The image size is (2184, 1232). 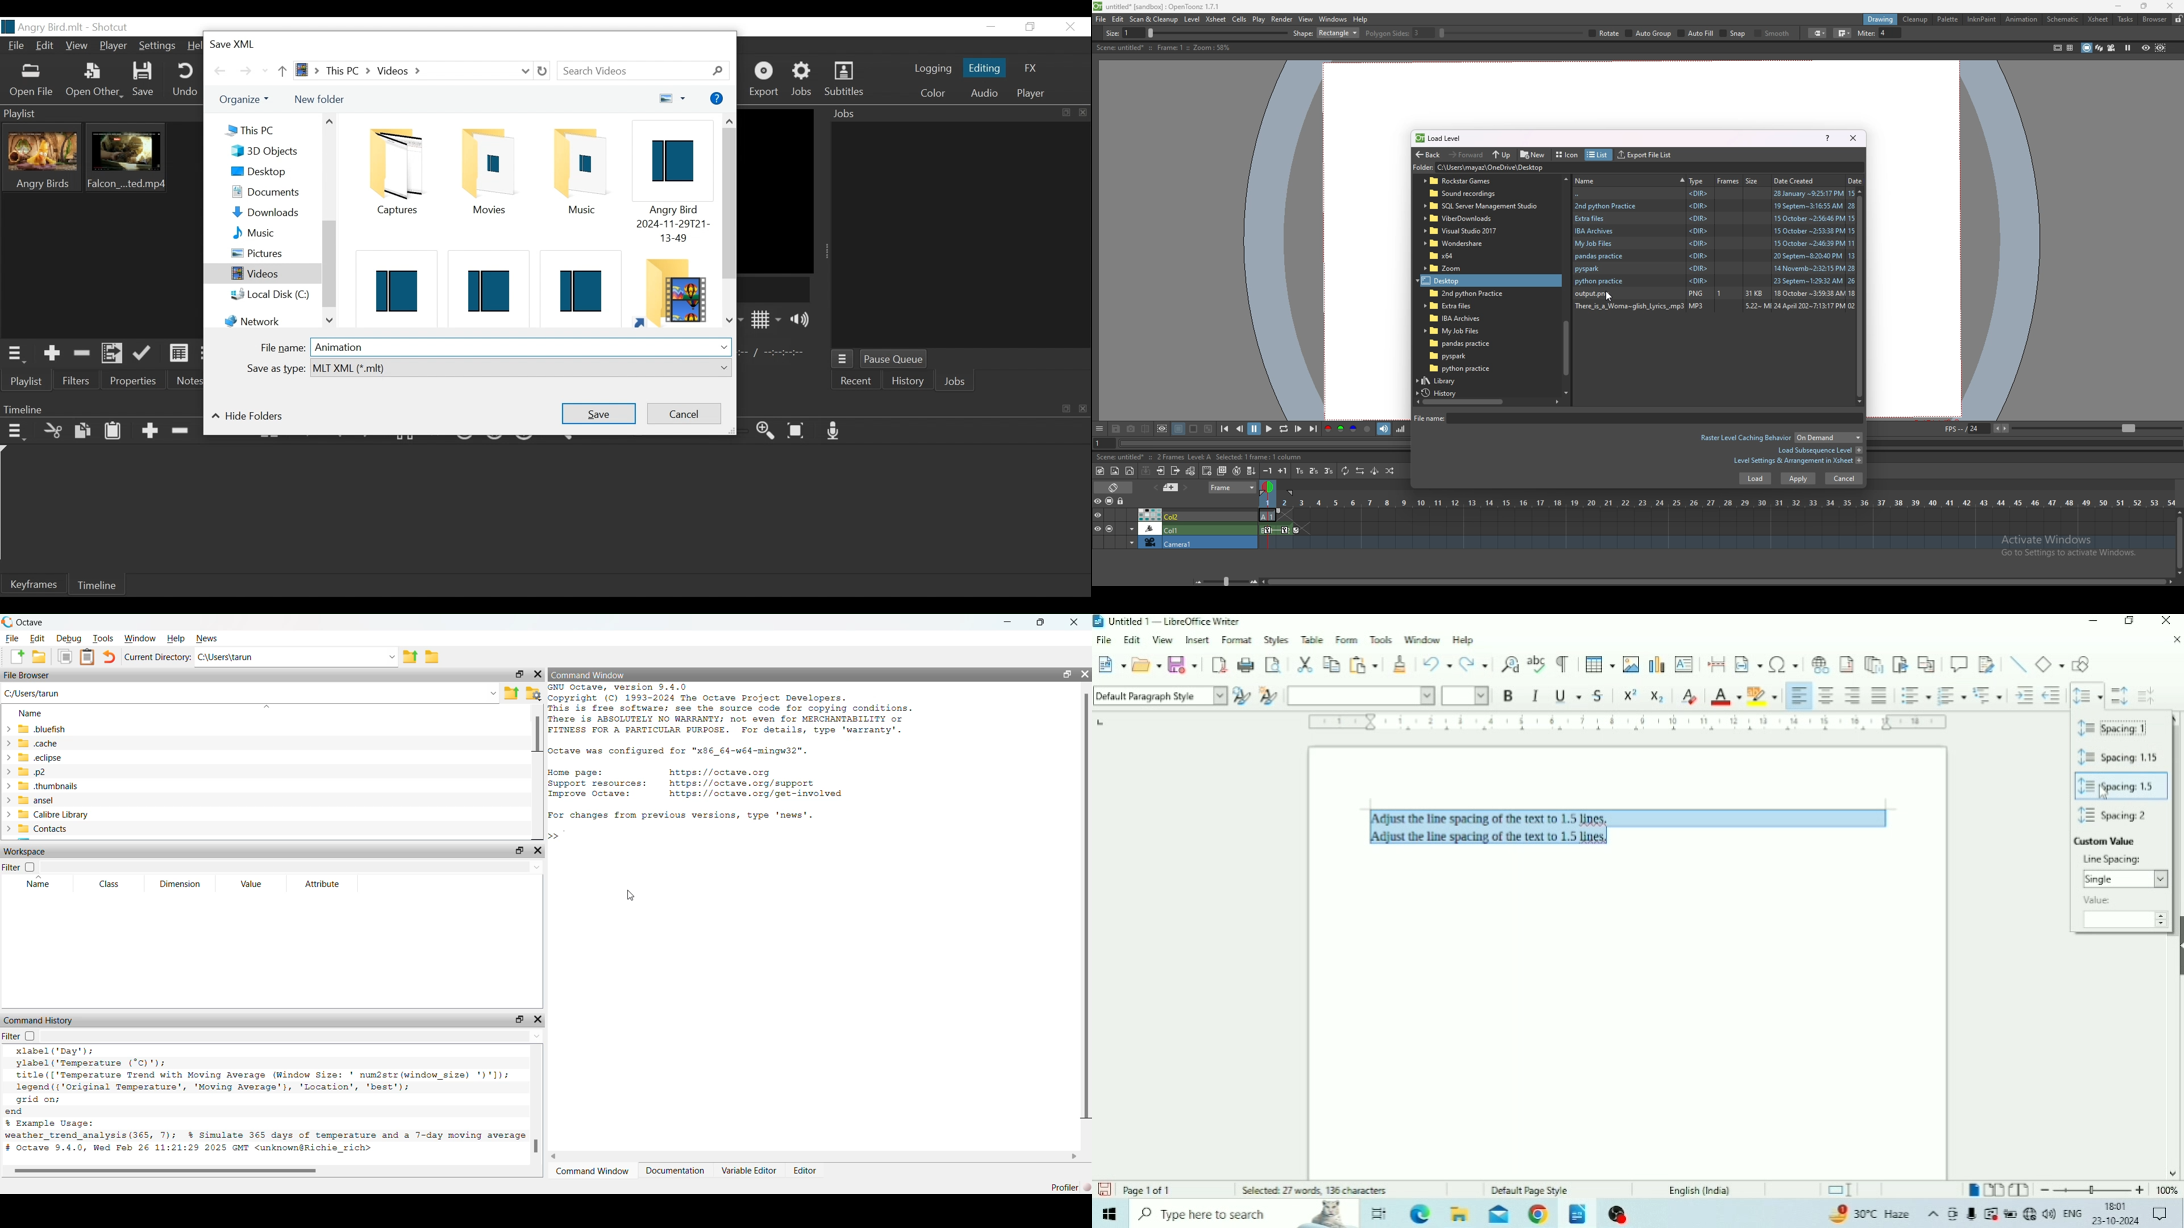 What do you see at coordinates (1700, 1190) in the screenshot?
I see `Language` at bounding box center [1700, 1190].